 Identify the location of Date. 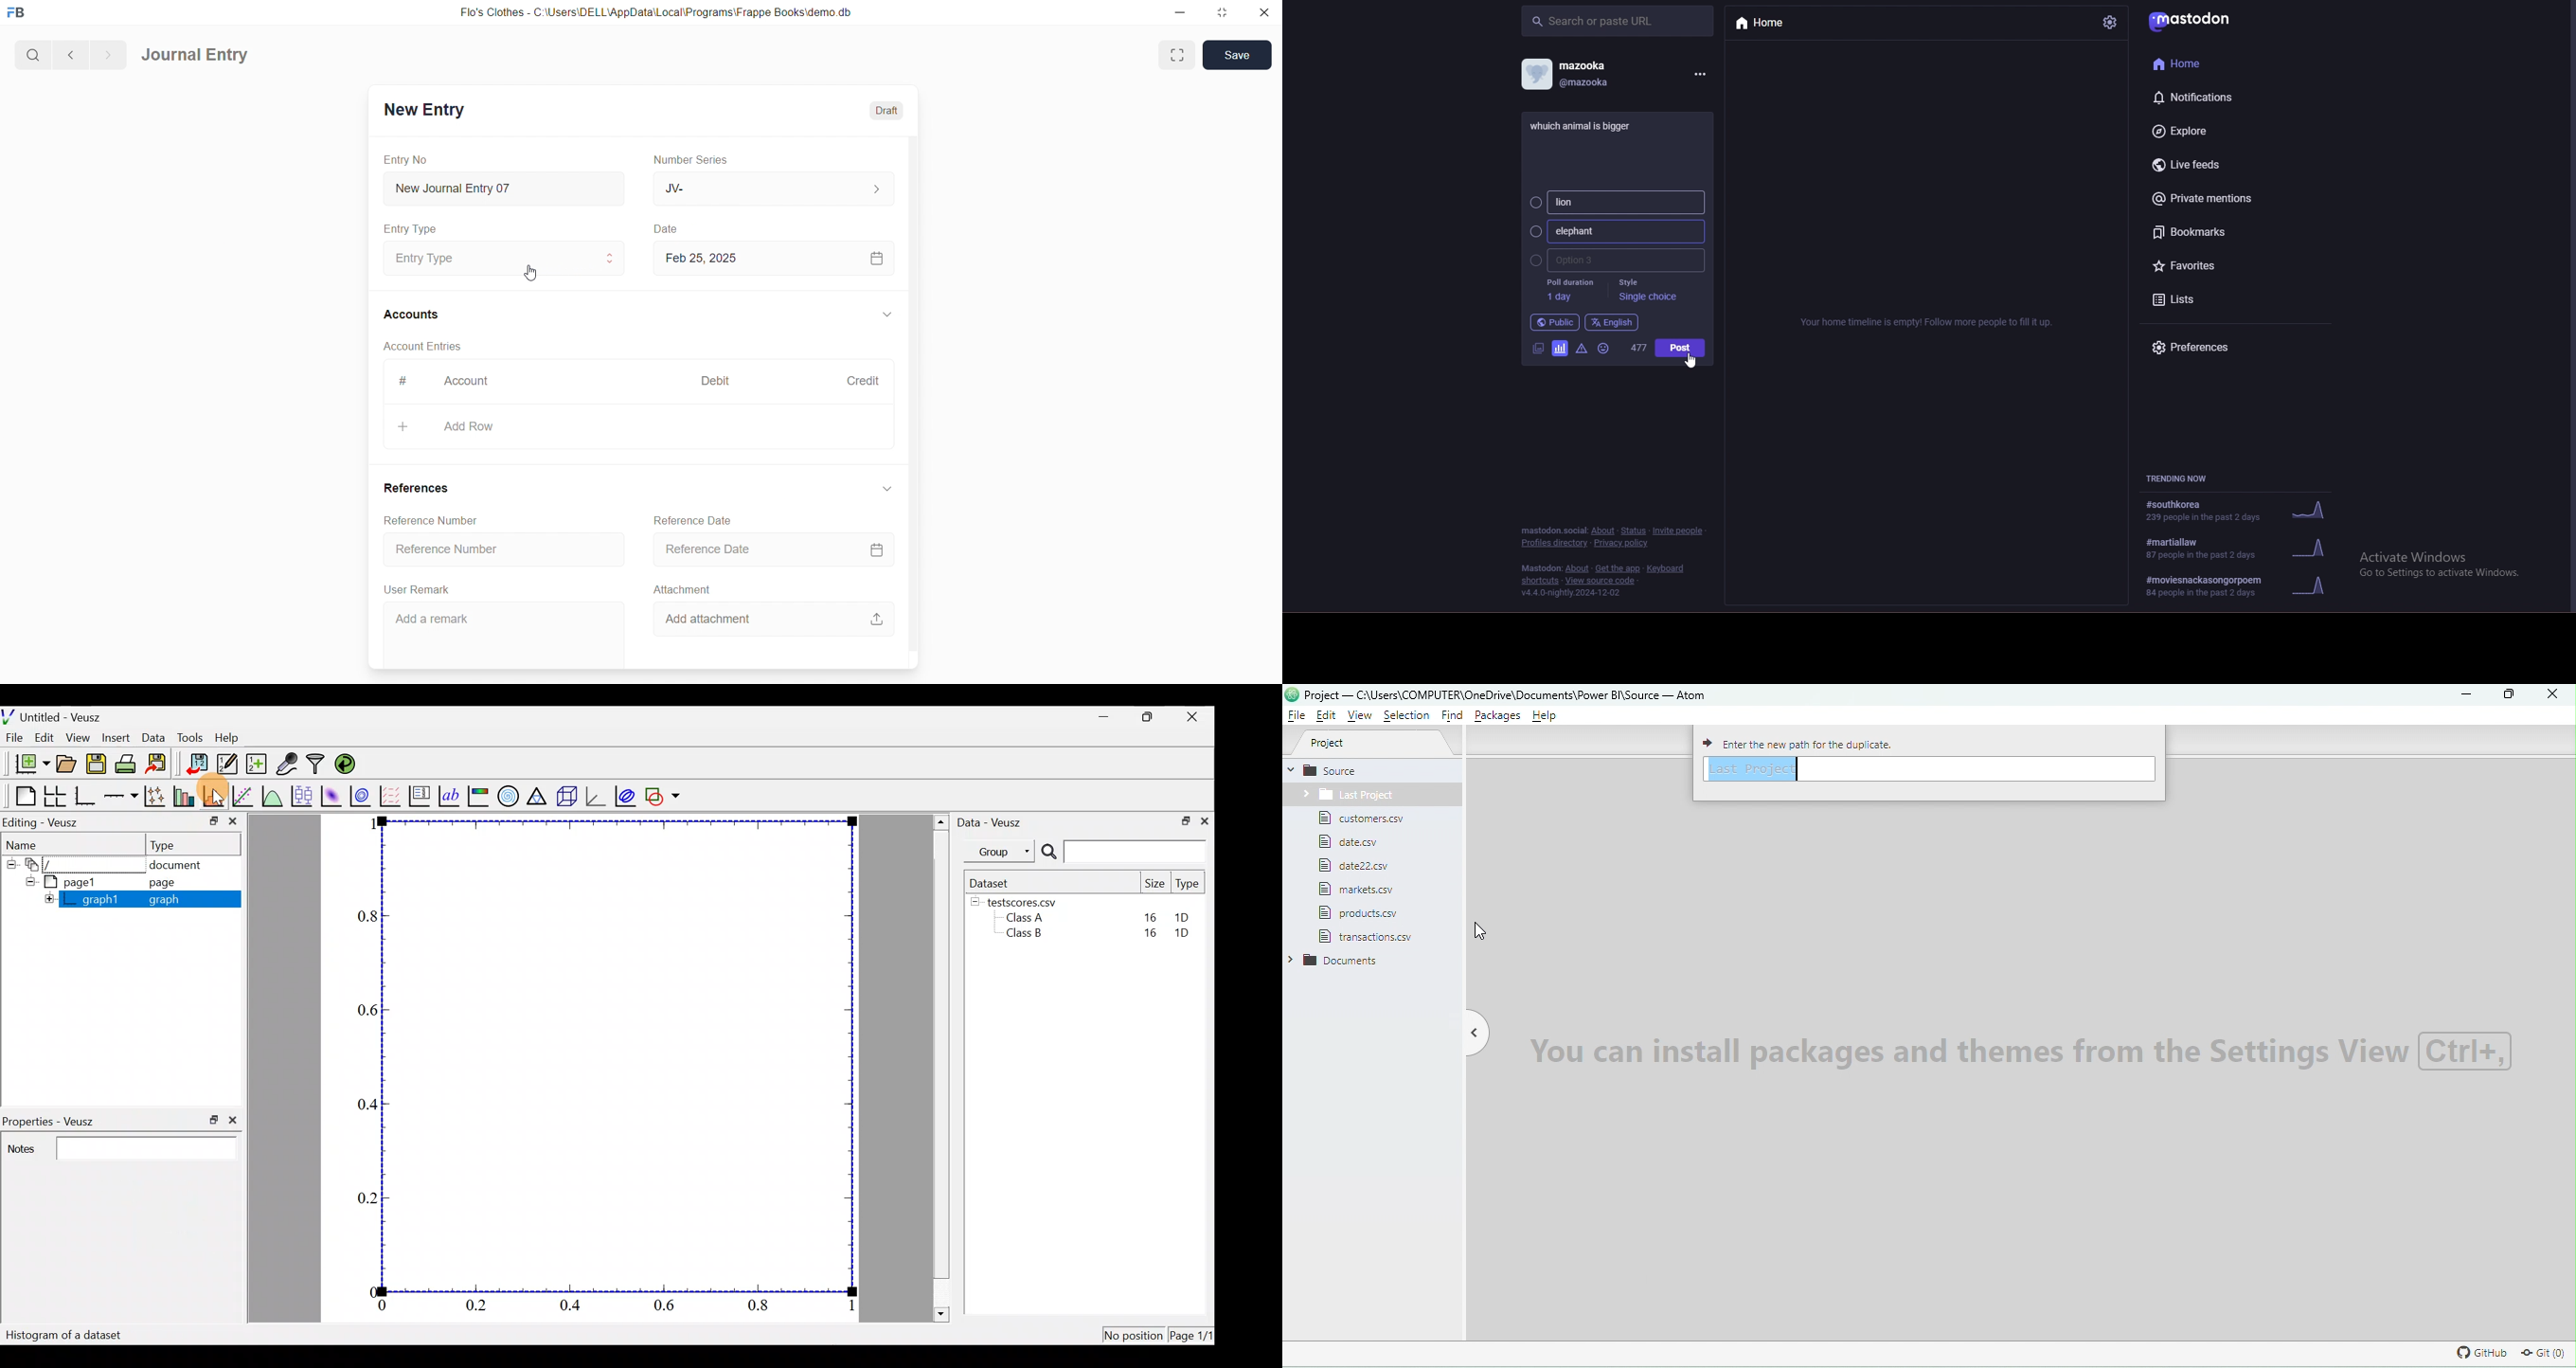
(666, 229).